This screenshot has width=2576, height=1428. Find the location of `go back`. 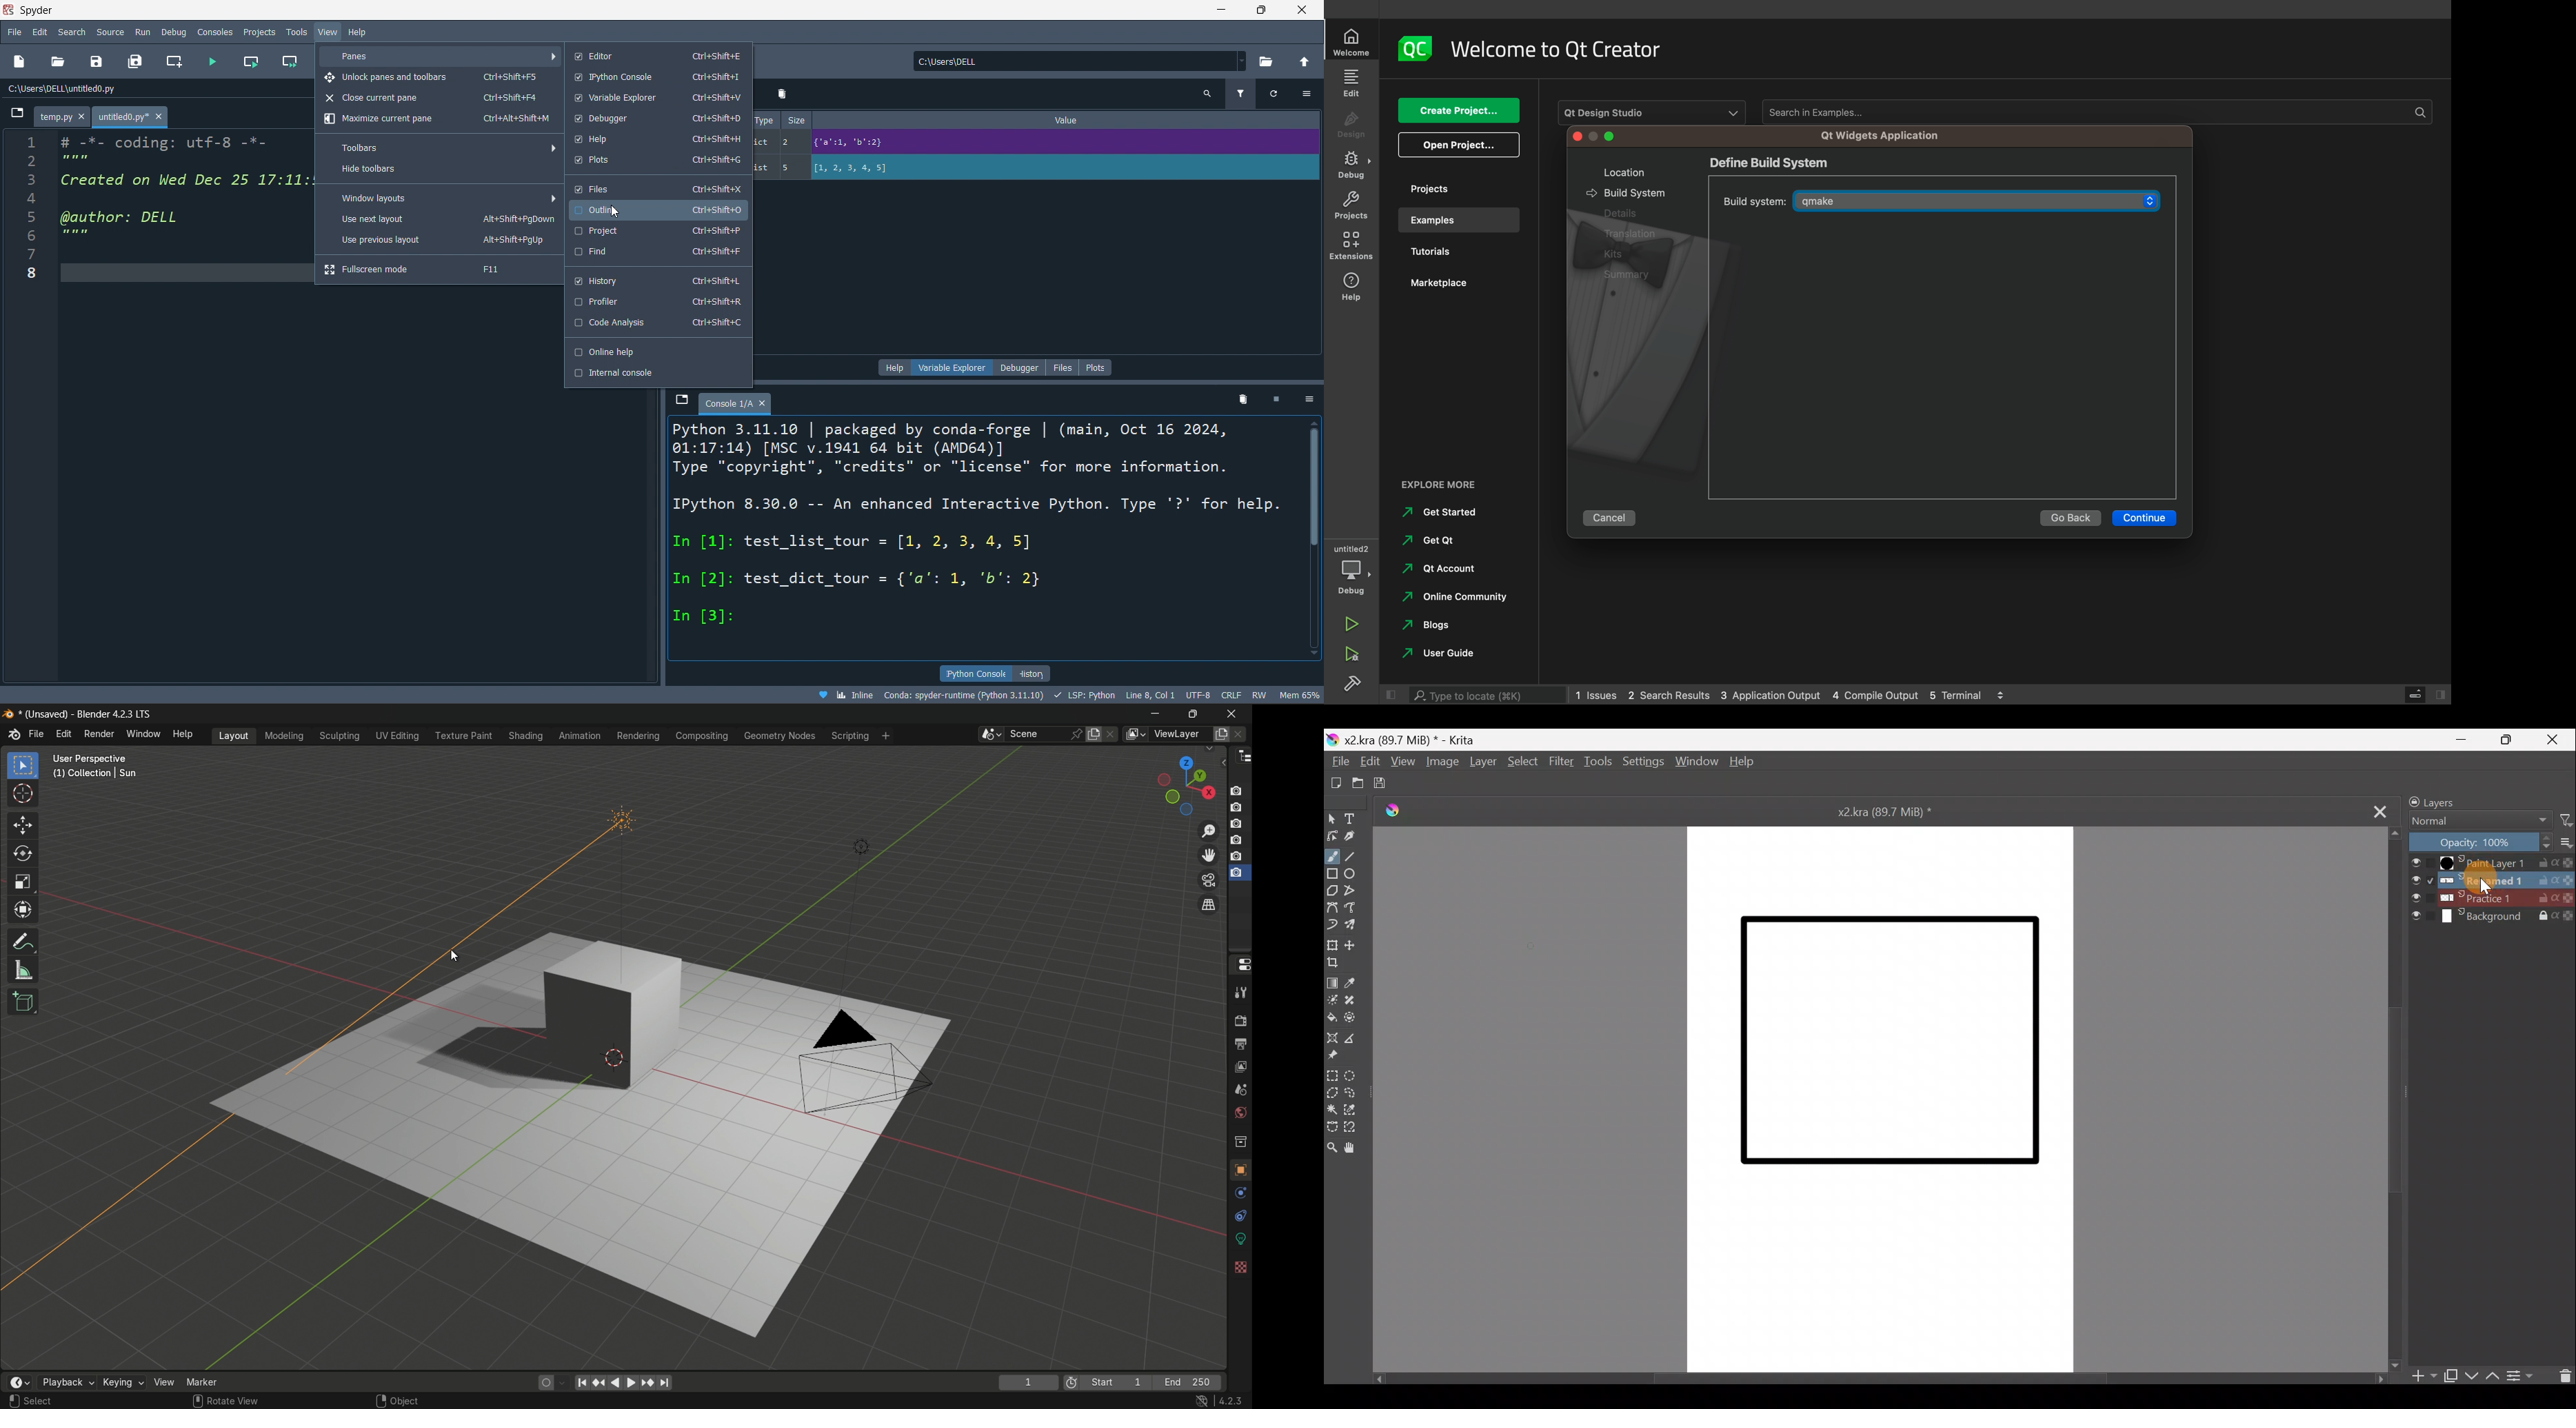

go back is located at coordinates (2070, 518).